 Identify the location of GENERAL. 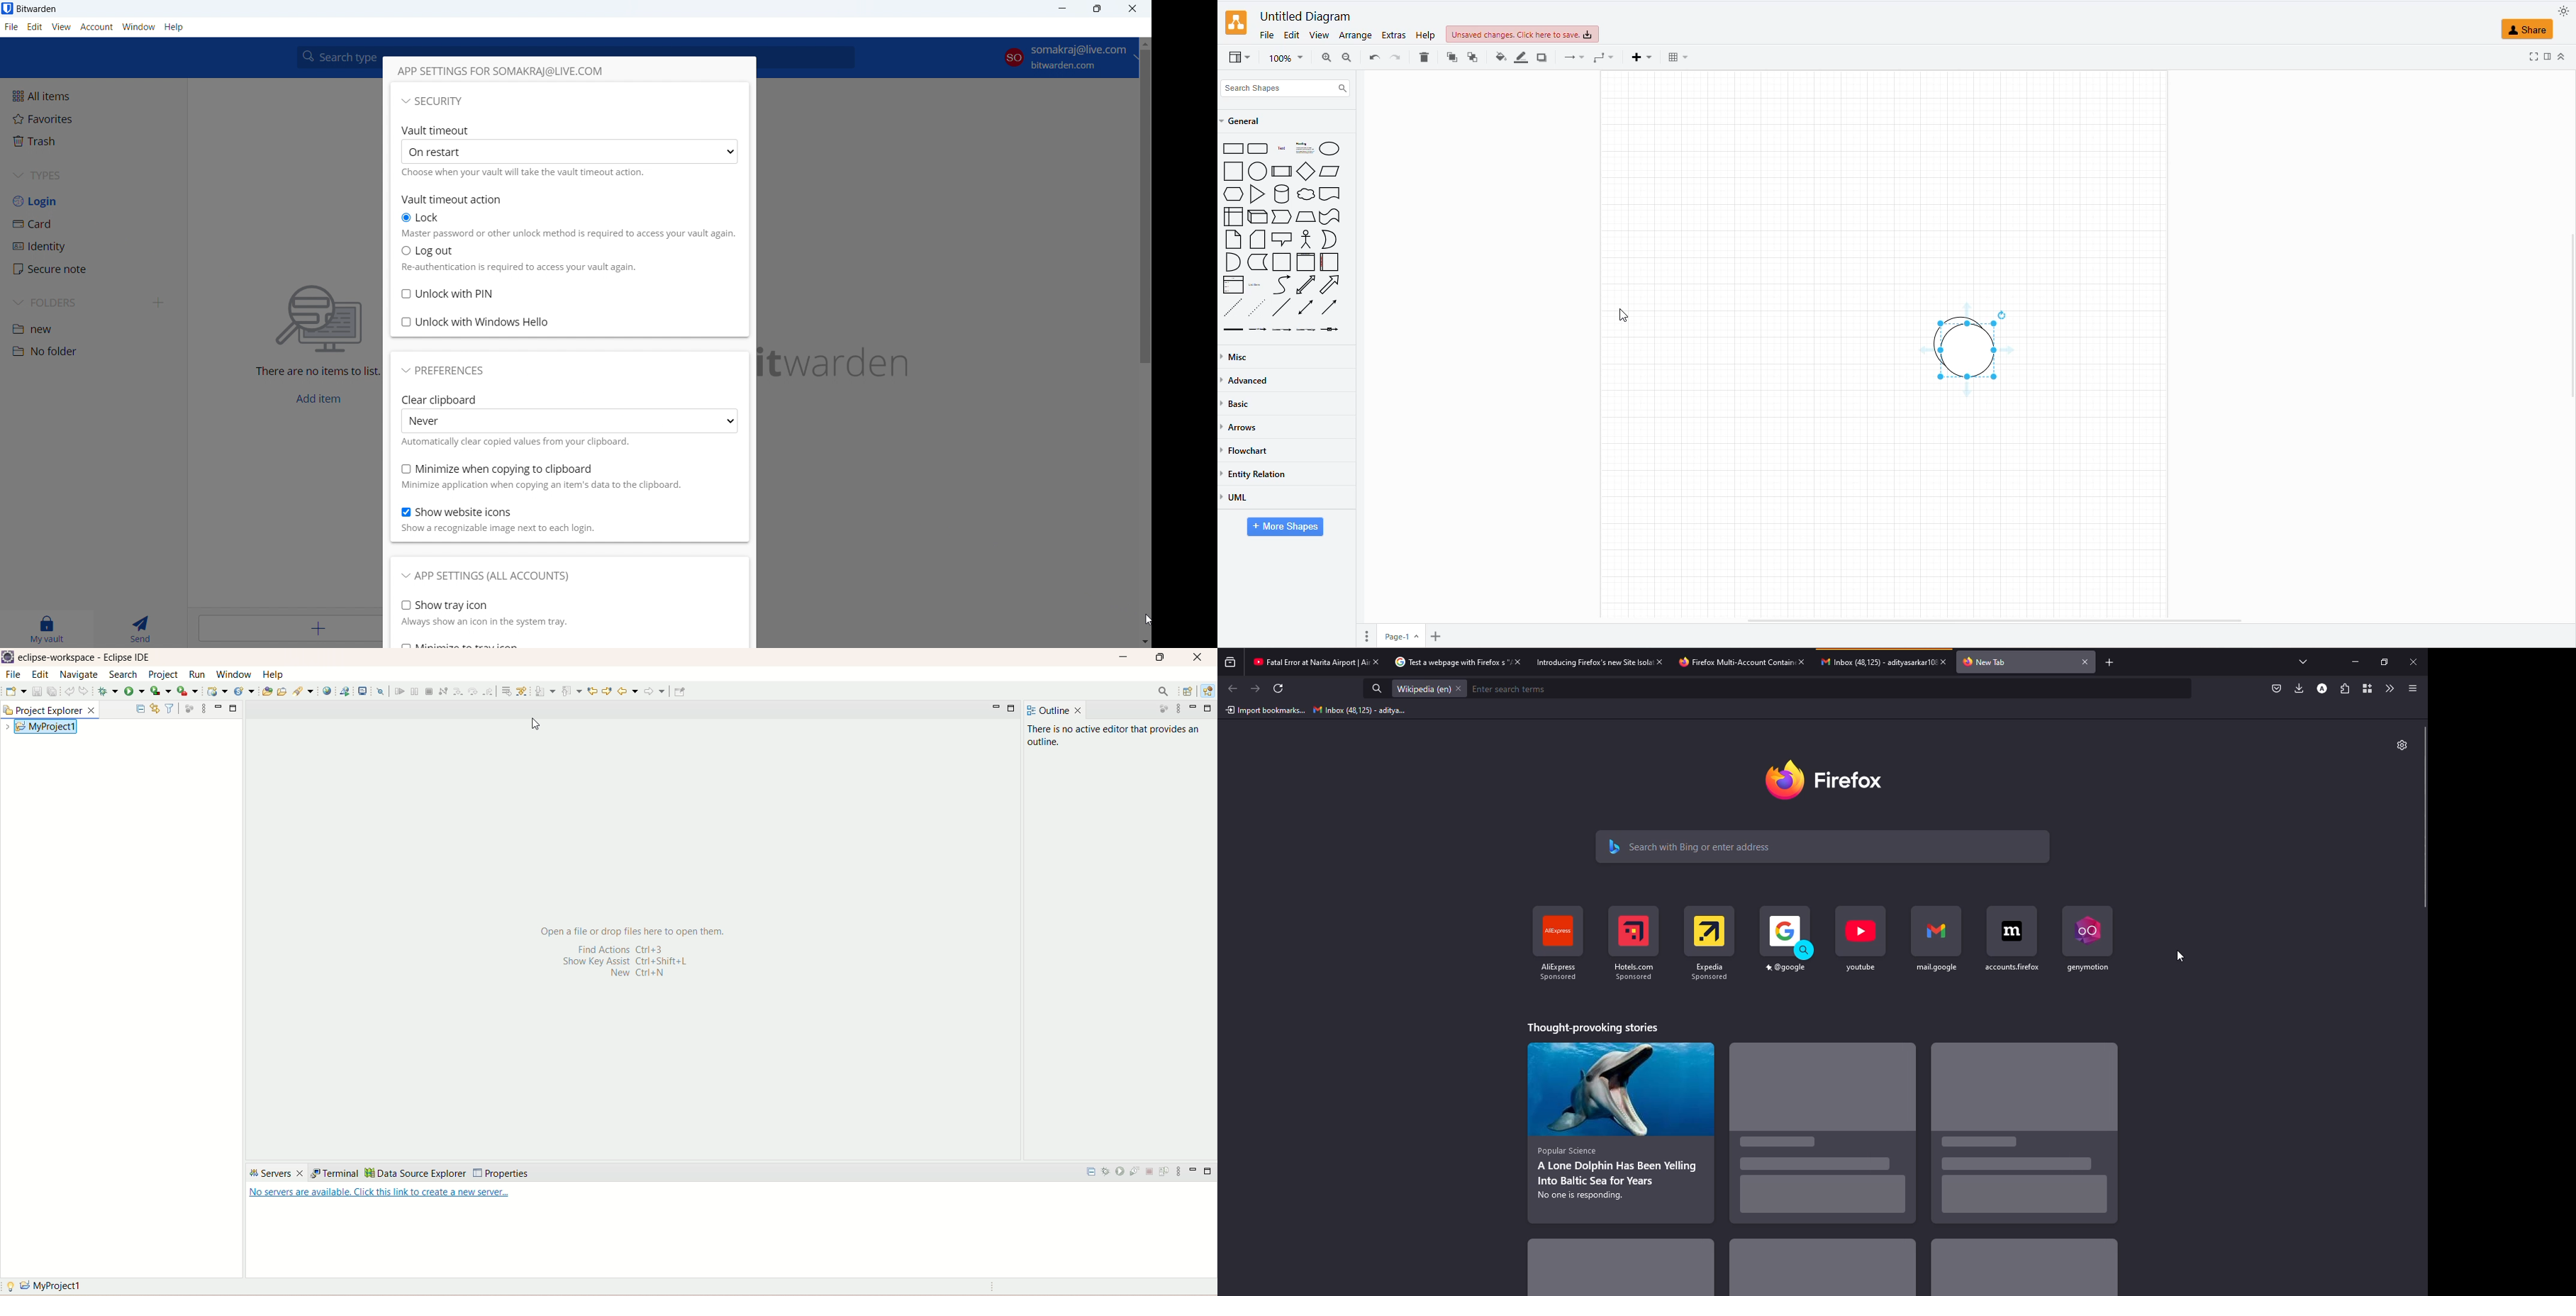
(1244, 121).